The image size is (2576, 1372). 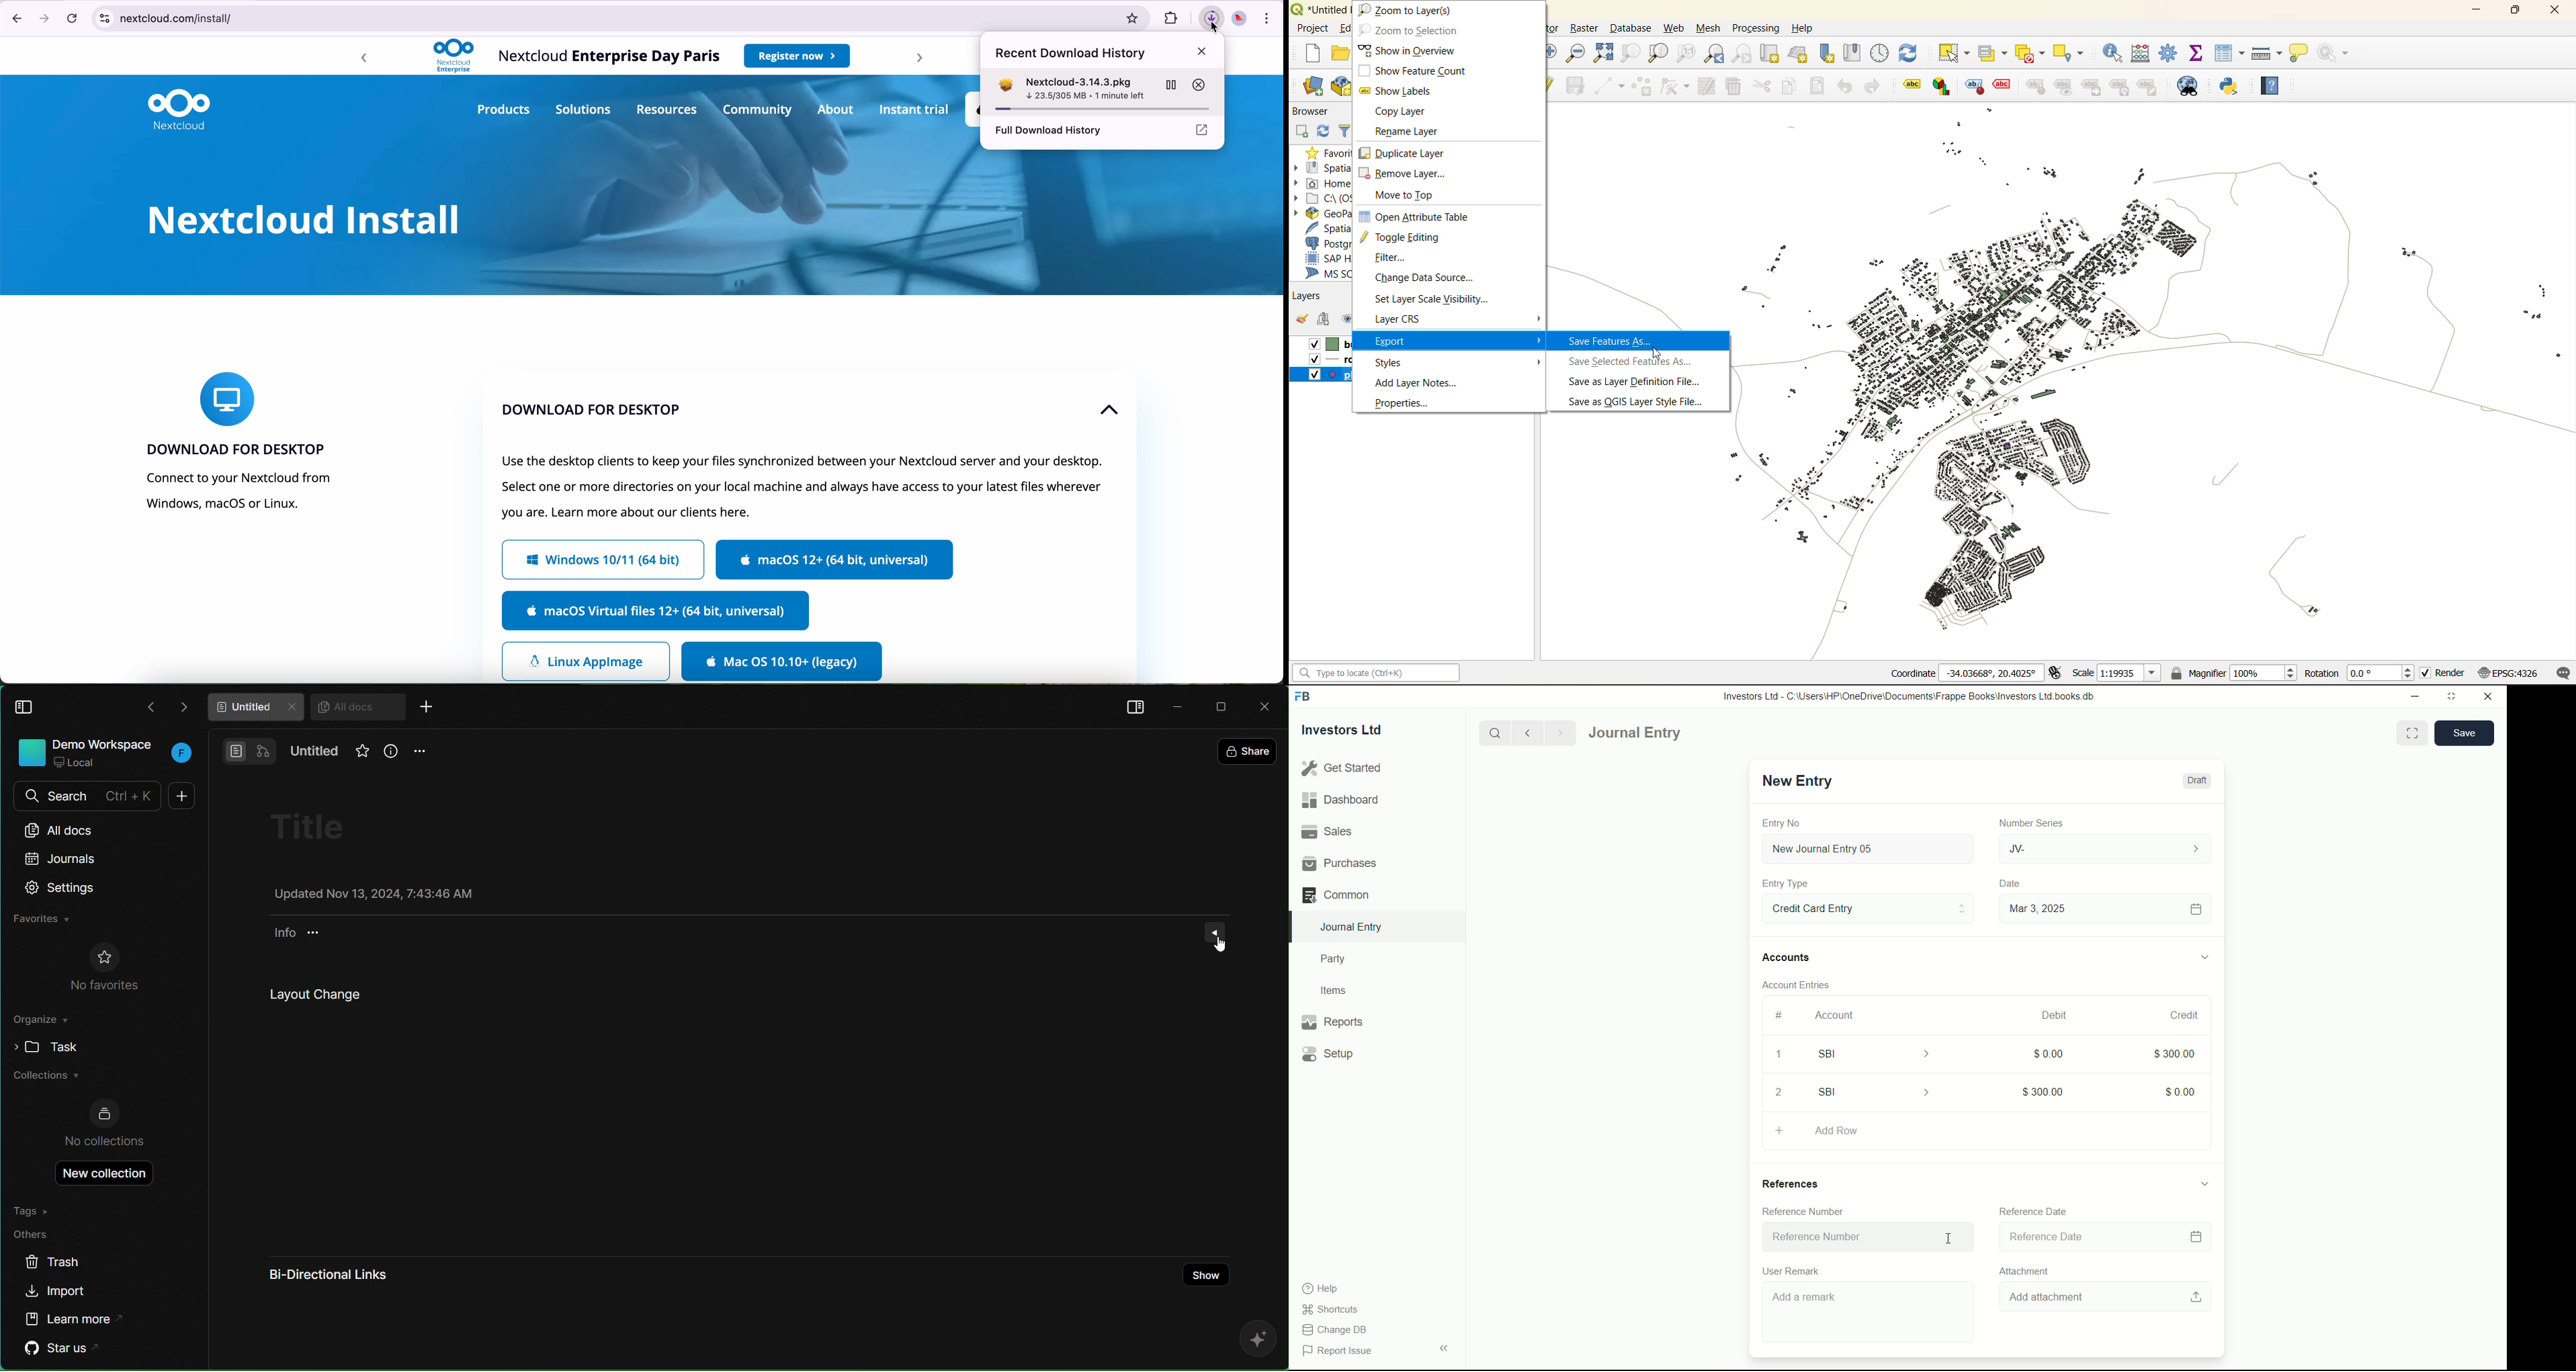 What do you see at coordinates (2489, 697) in the screenshot?
I see `close` at bounding box center [2489, 697].